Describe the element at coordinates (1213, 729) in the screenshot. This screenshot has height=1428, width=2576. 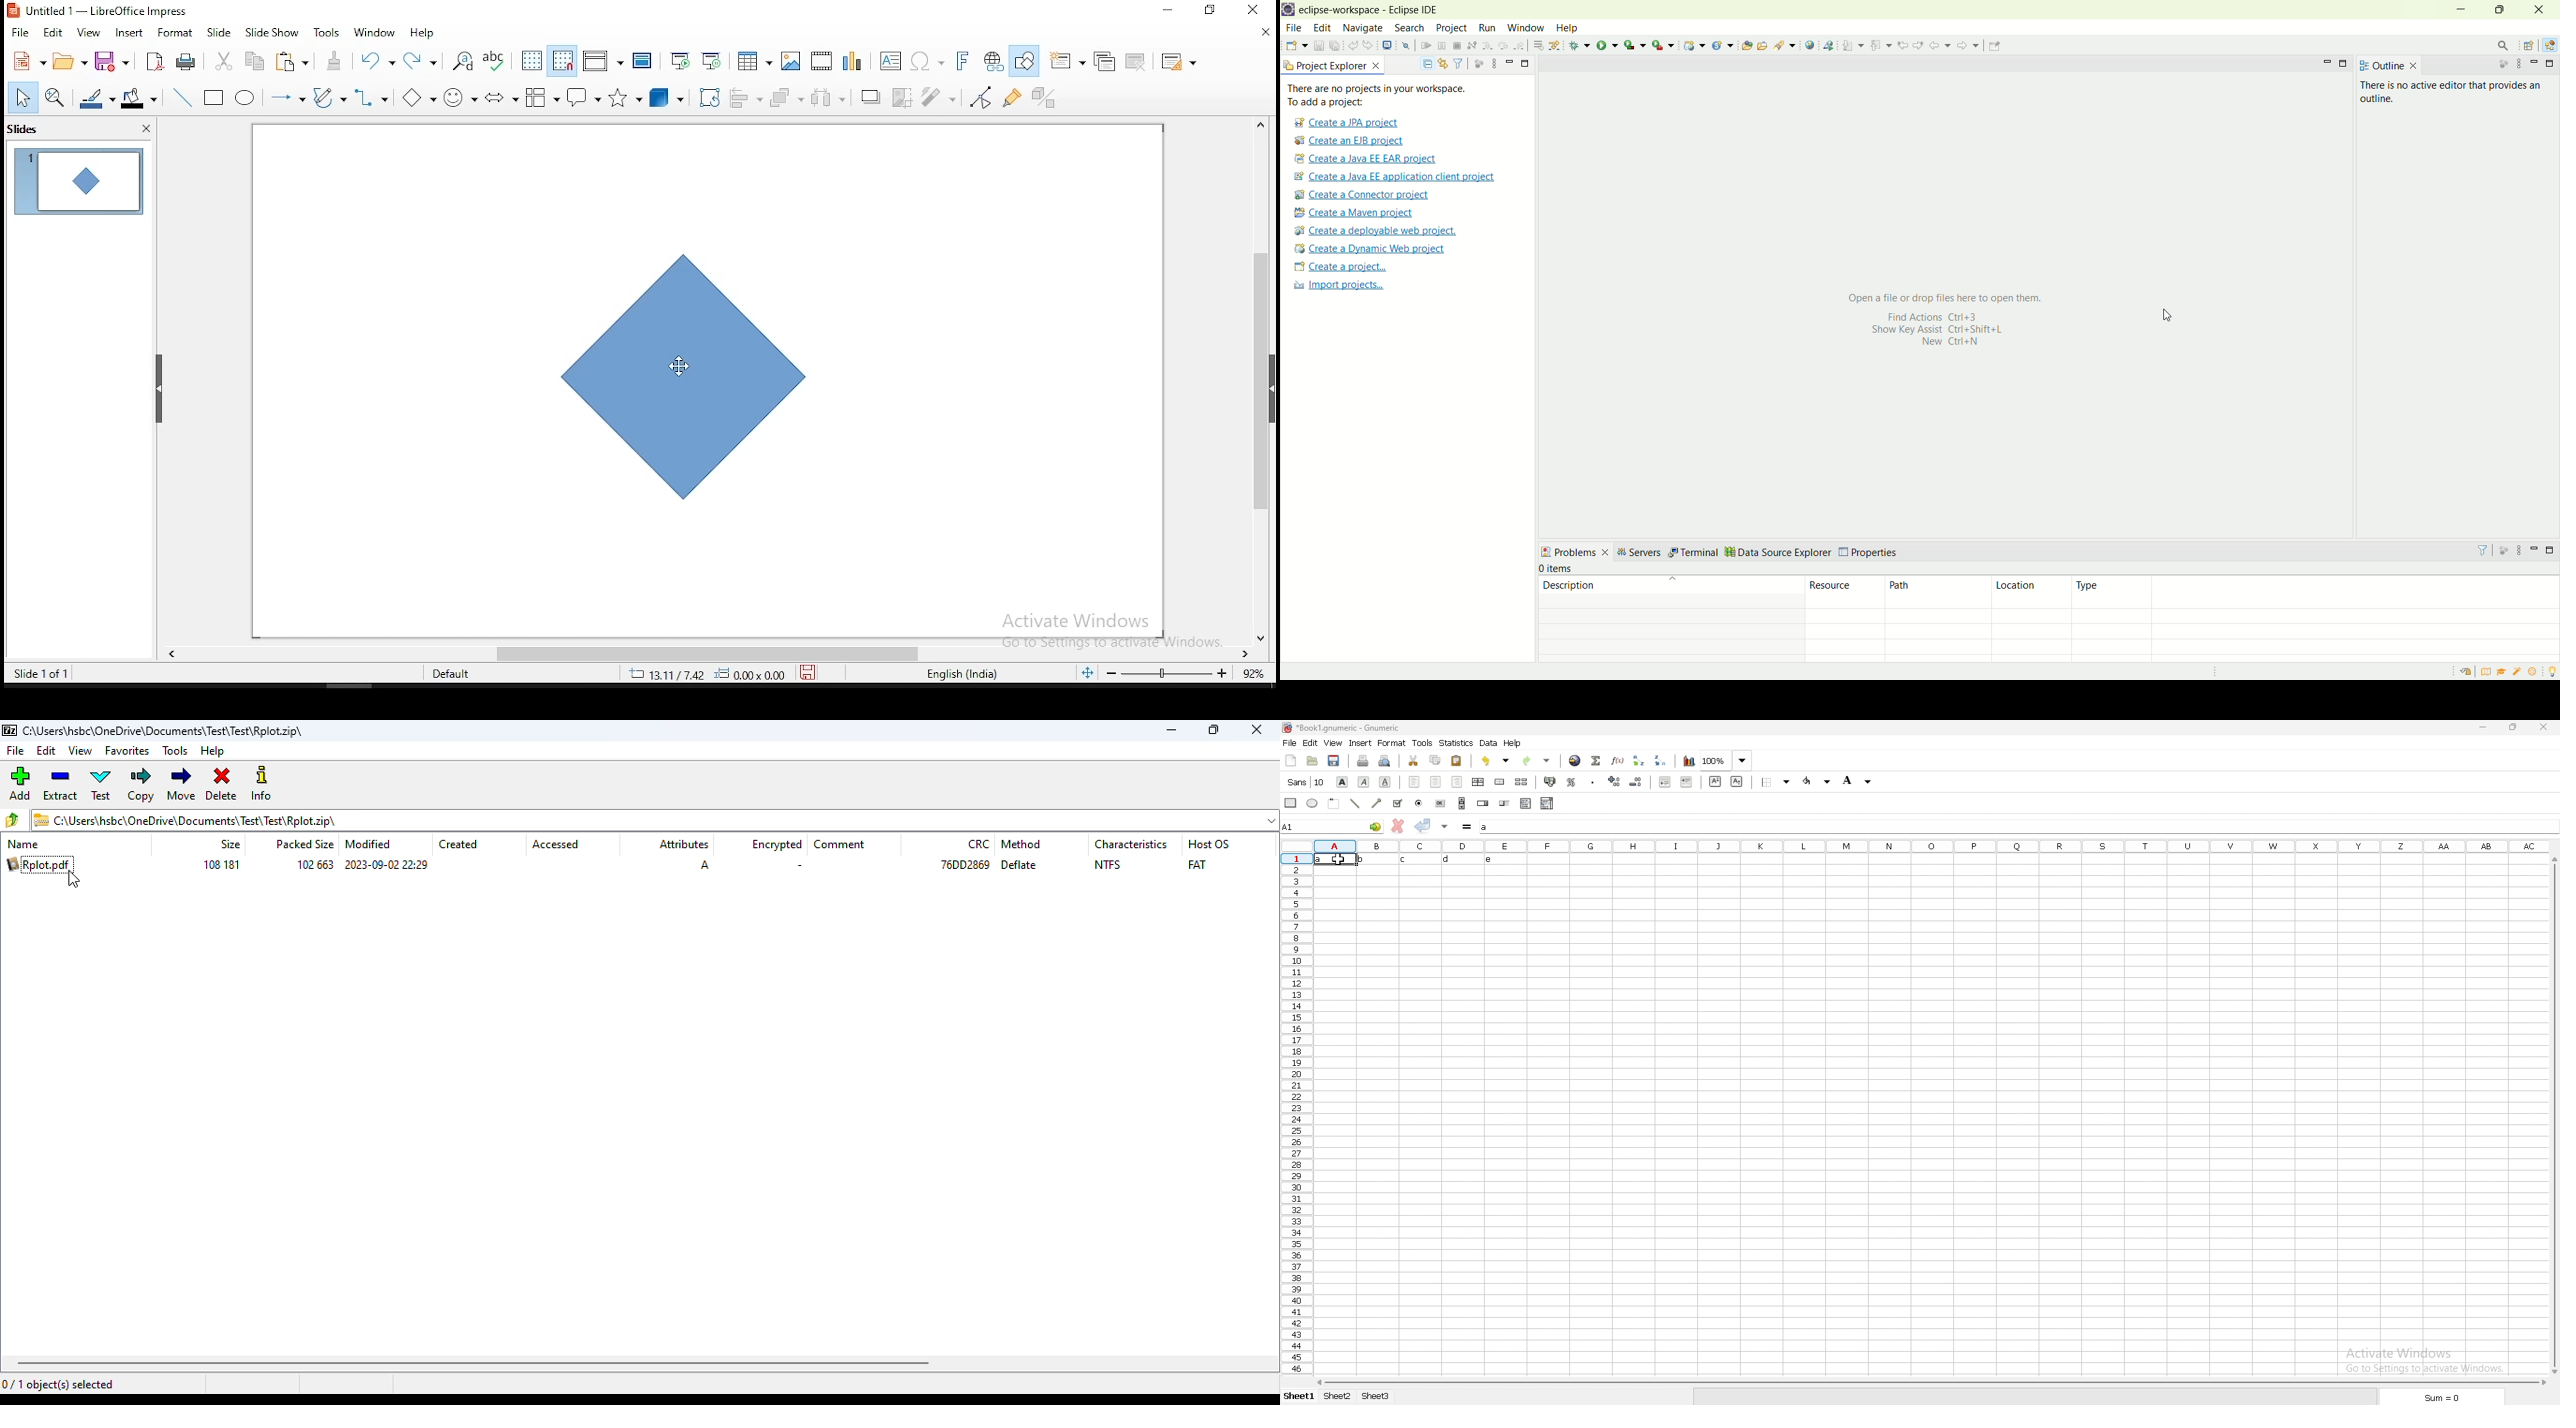
I see `maximize` at that location.